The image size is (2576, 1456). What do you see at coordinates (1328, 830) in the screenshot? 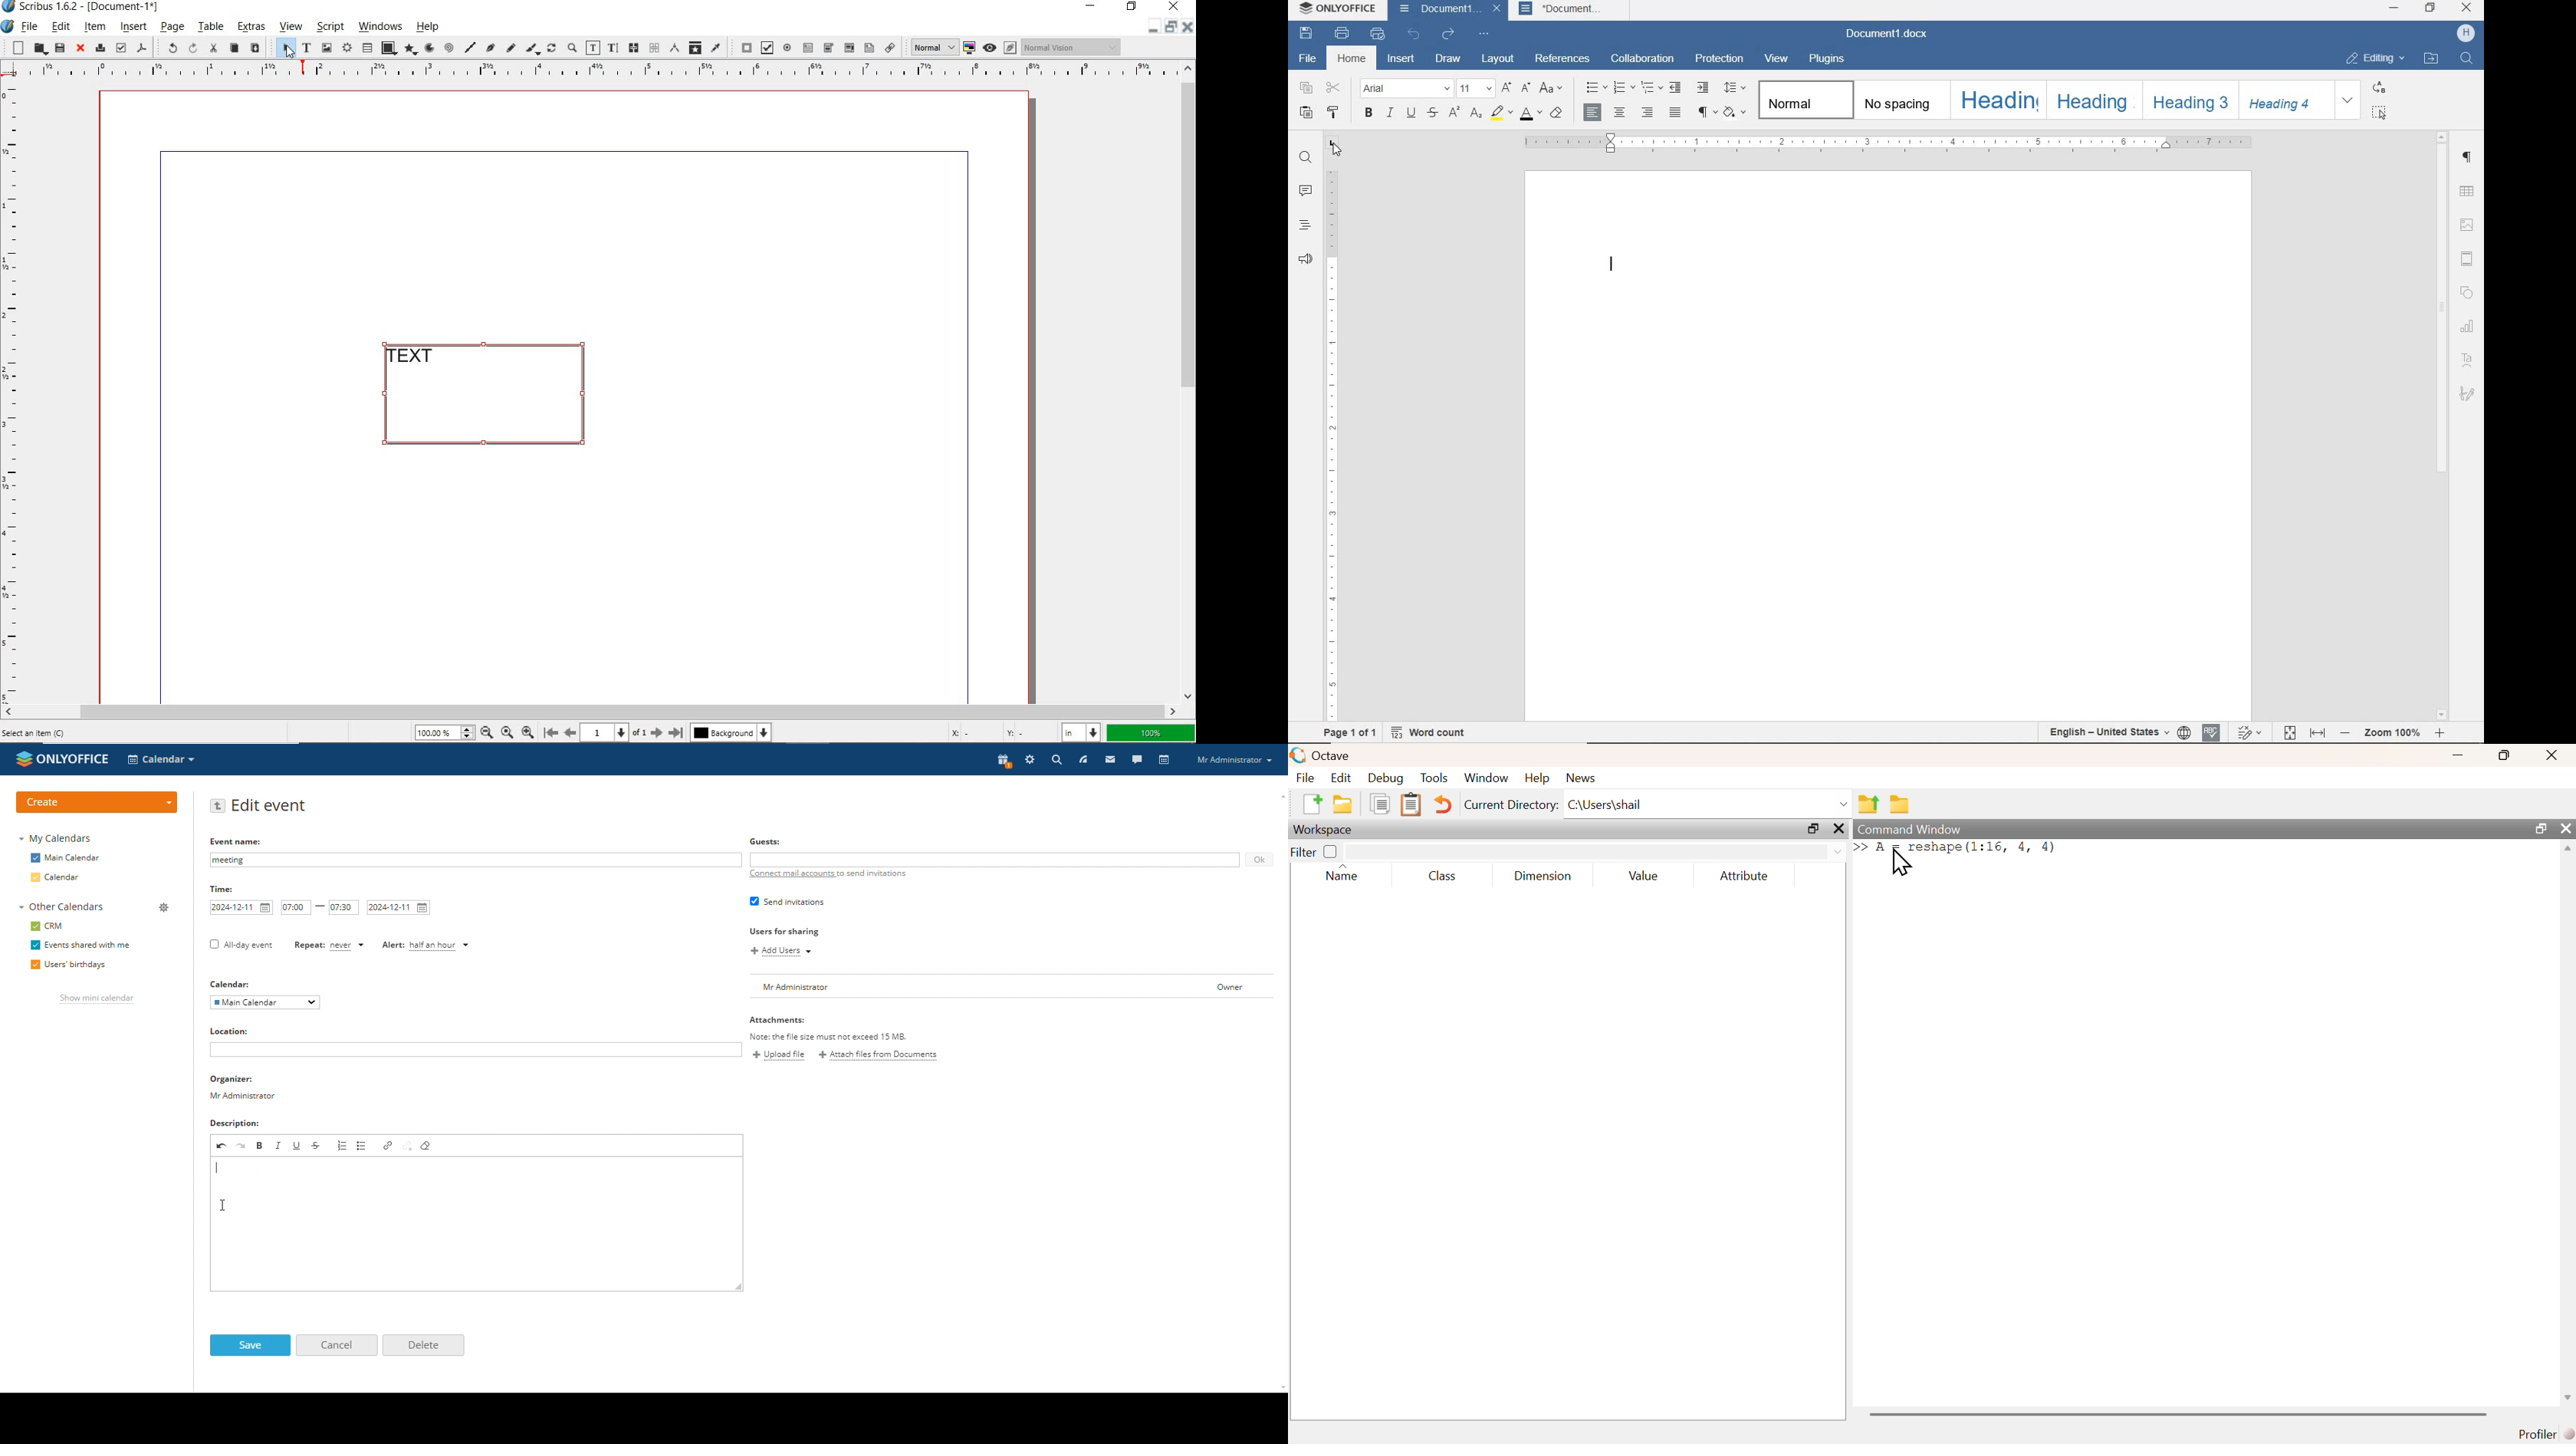
I see `workspace` at bounding box center [1328, 830].